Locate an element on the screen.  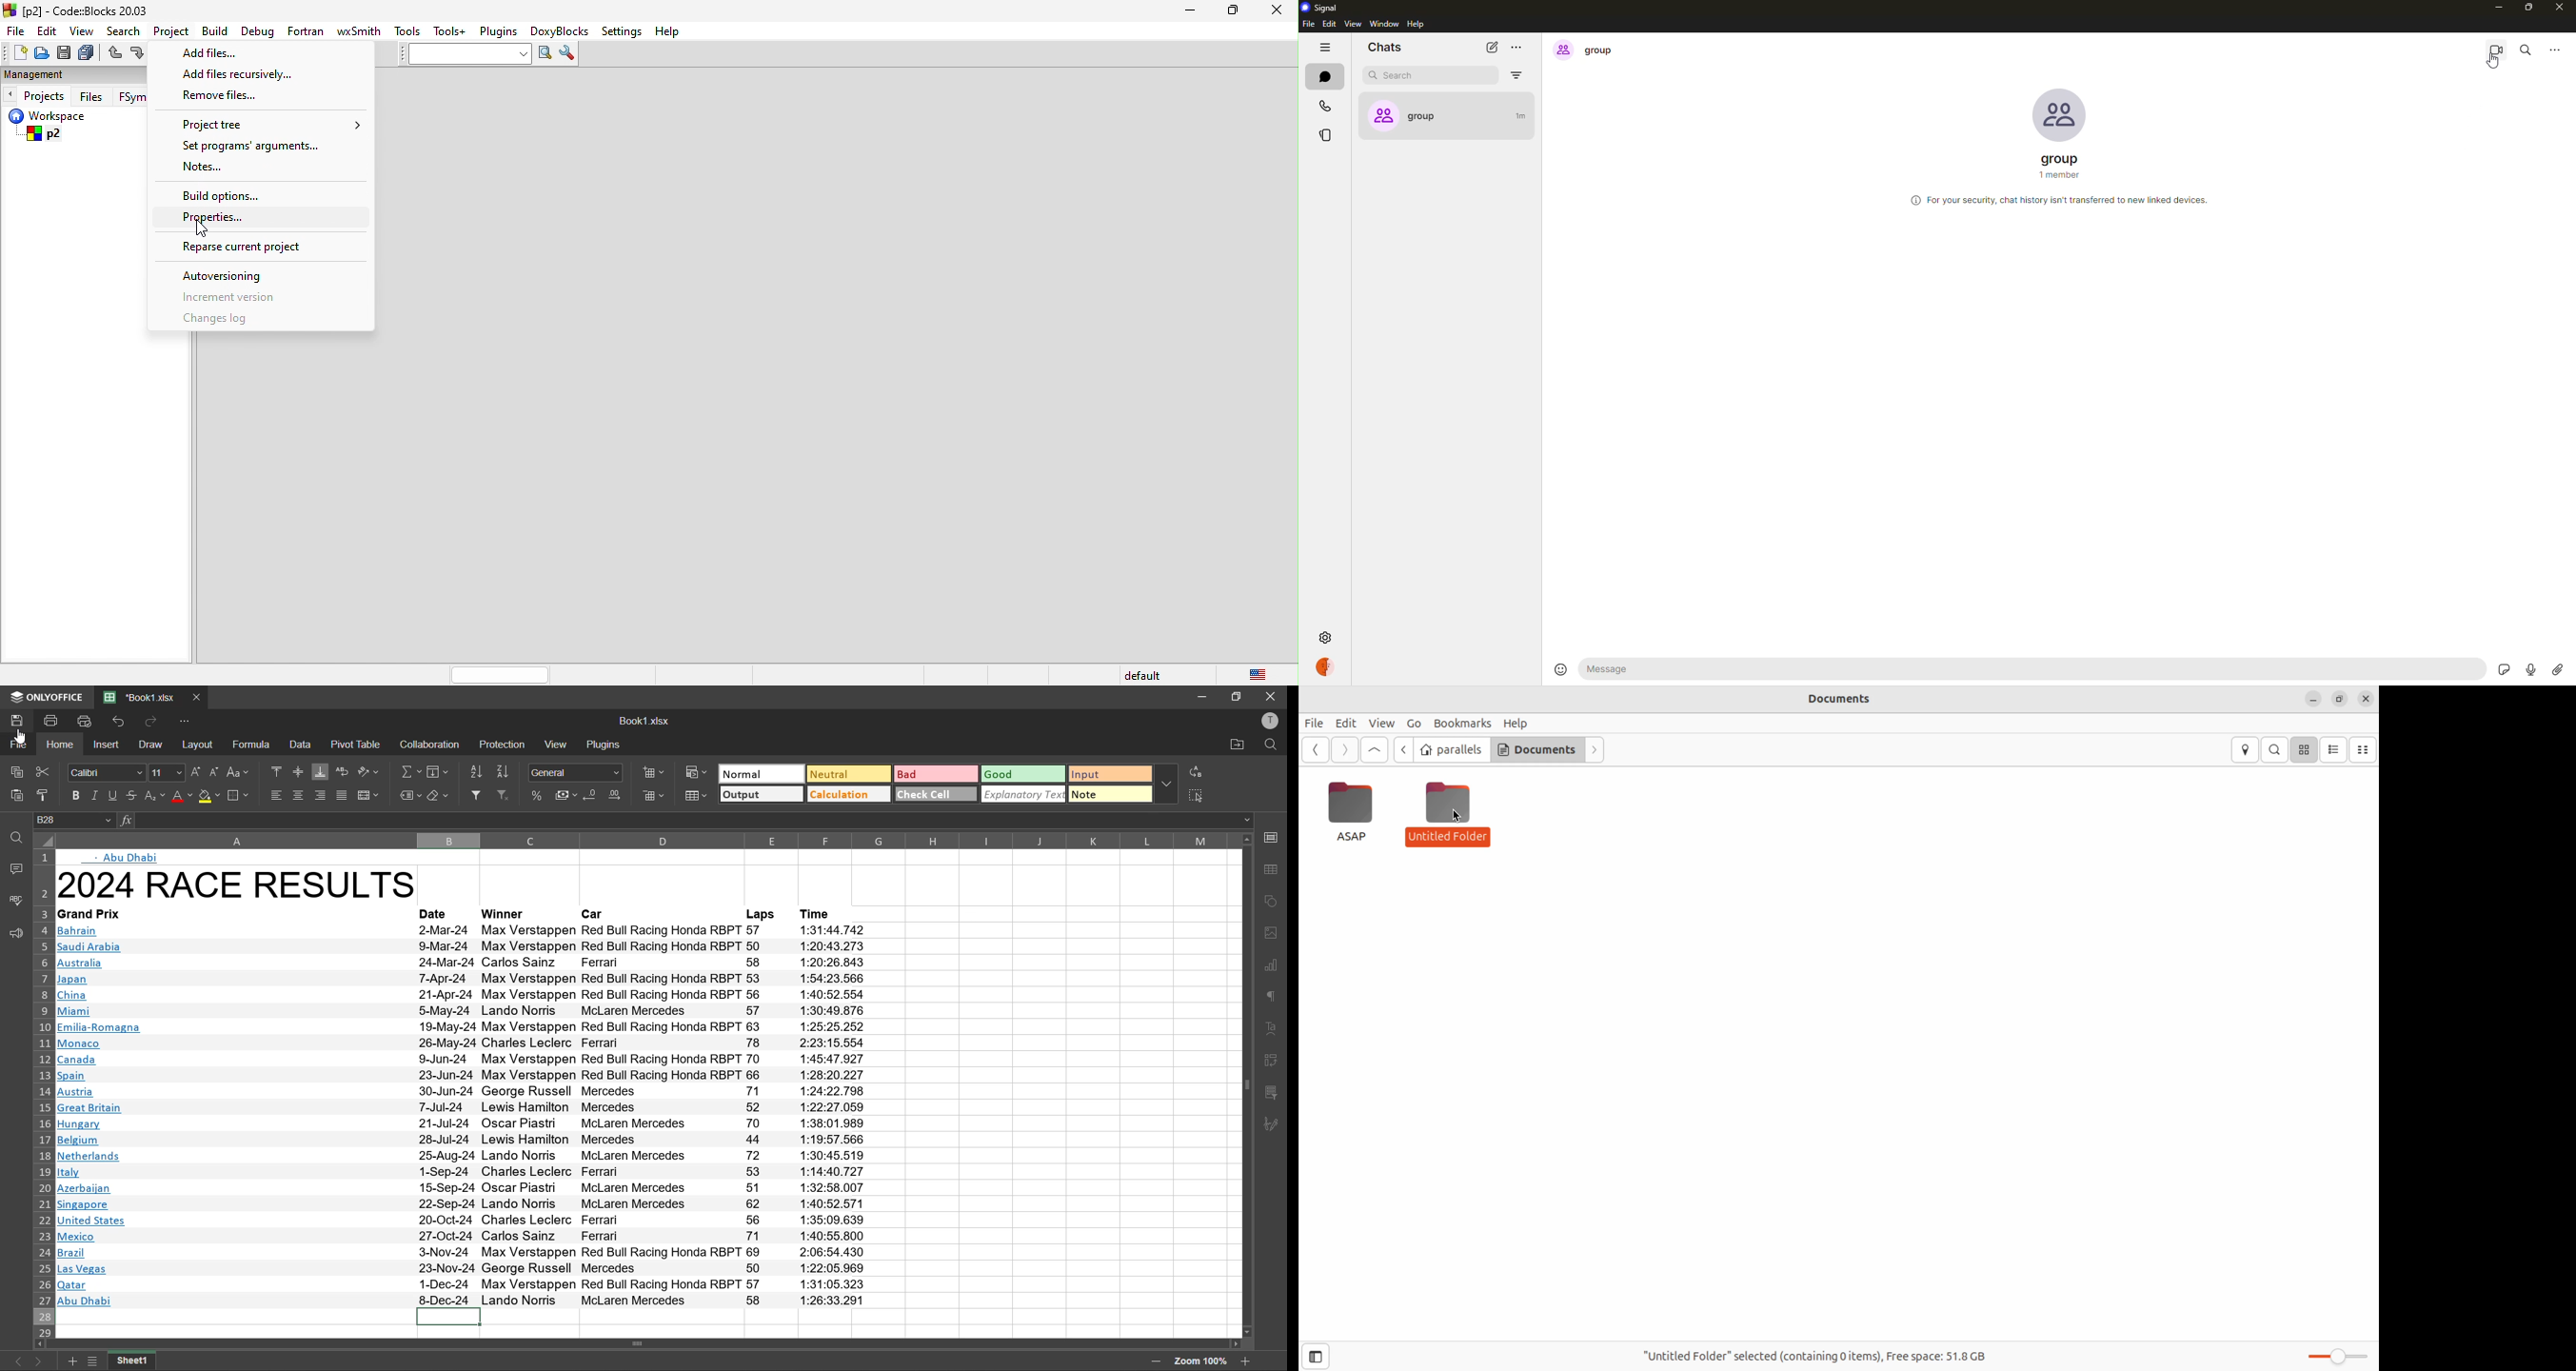
move right is located at coordinates (1238, 1346).